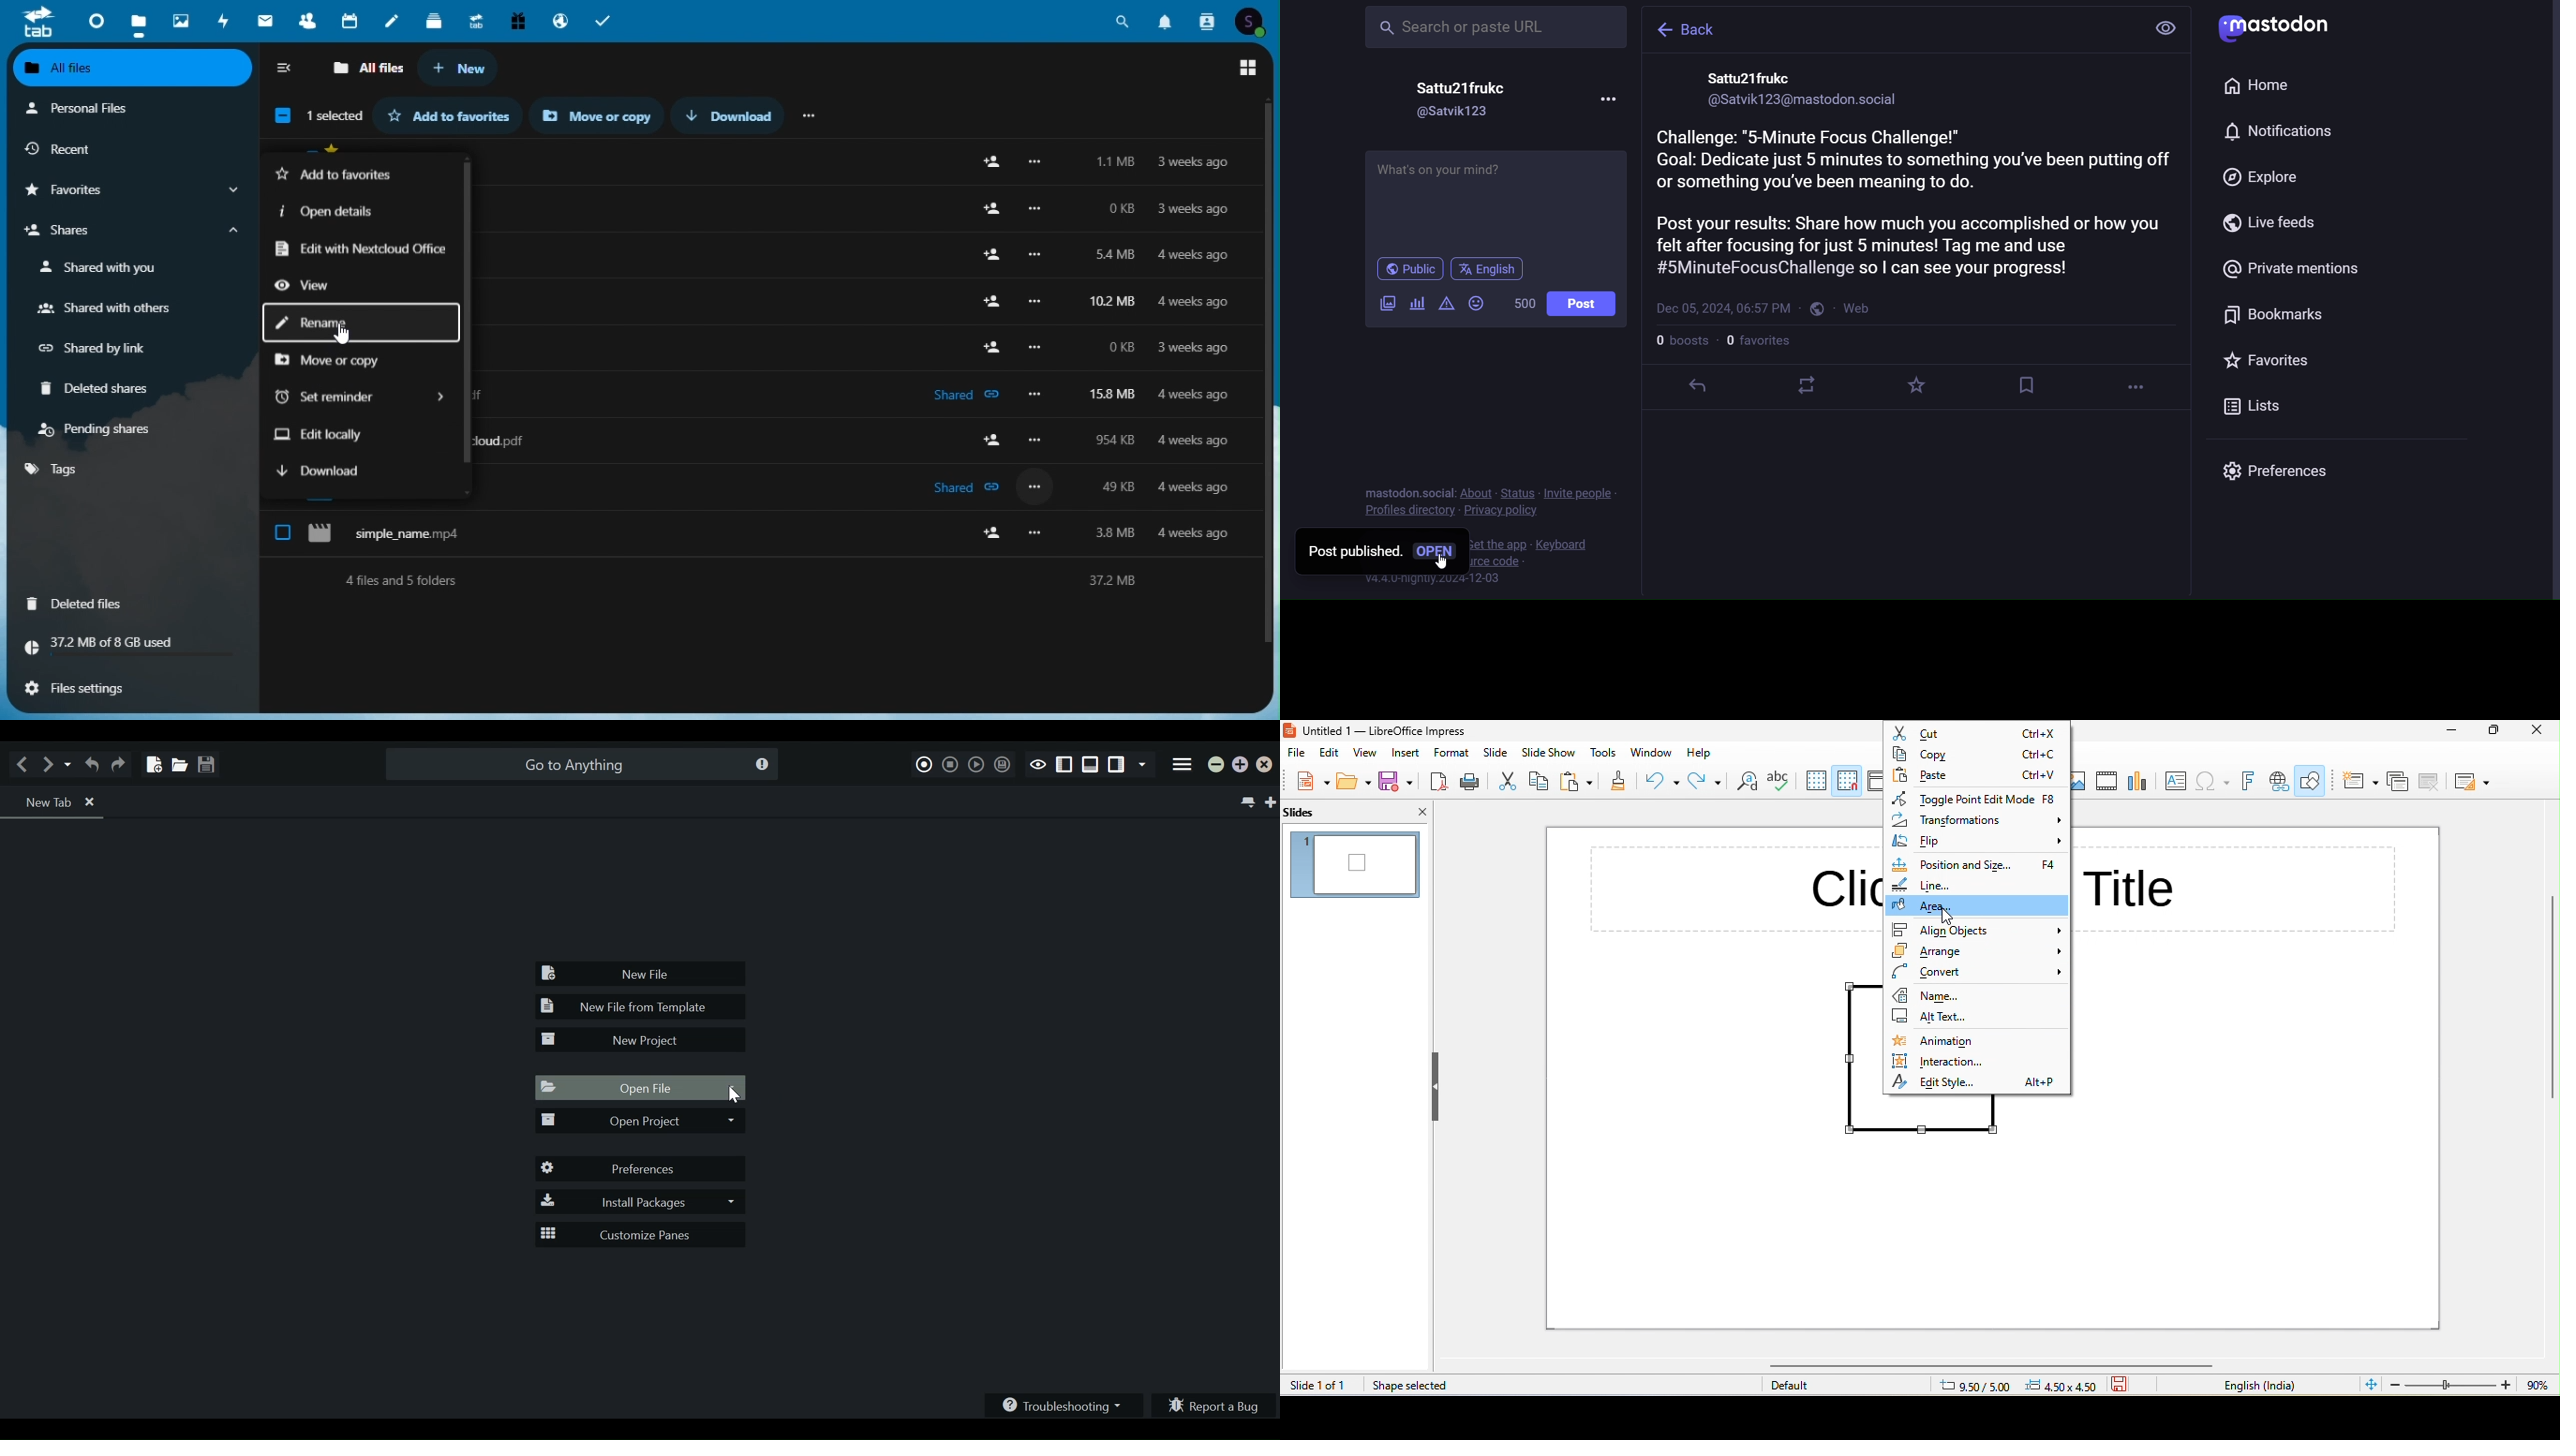 The image size is (2576, 1456). What do you see at coordinates (2473, 783) in the screenshot?
I see `layout` at bounding box center [2473, 783].